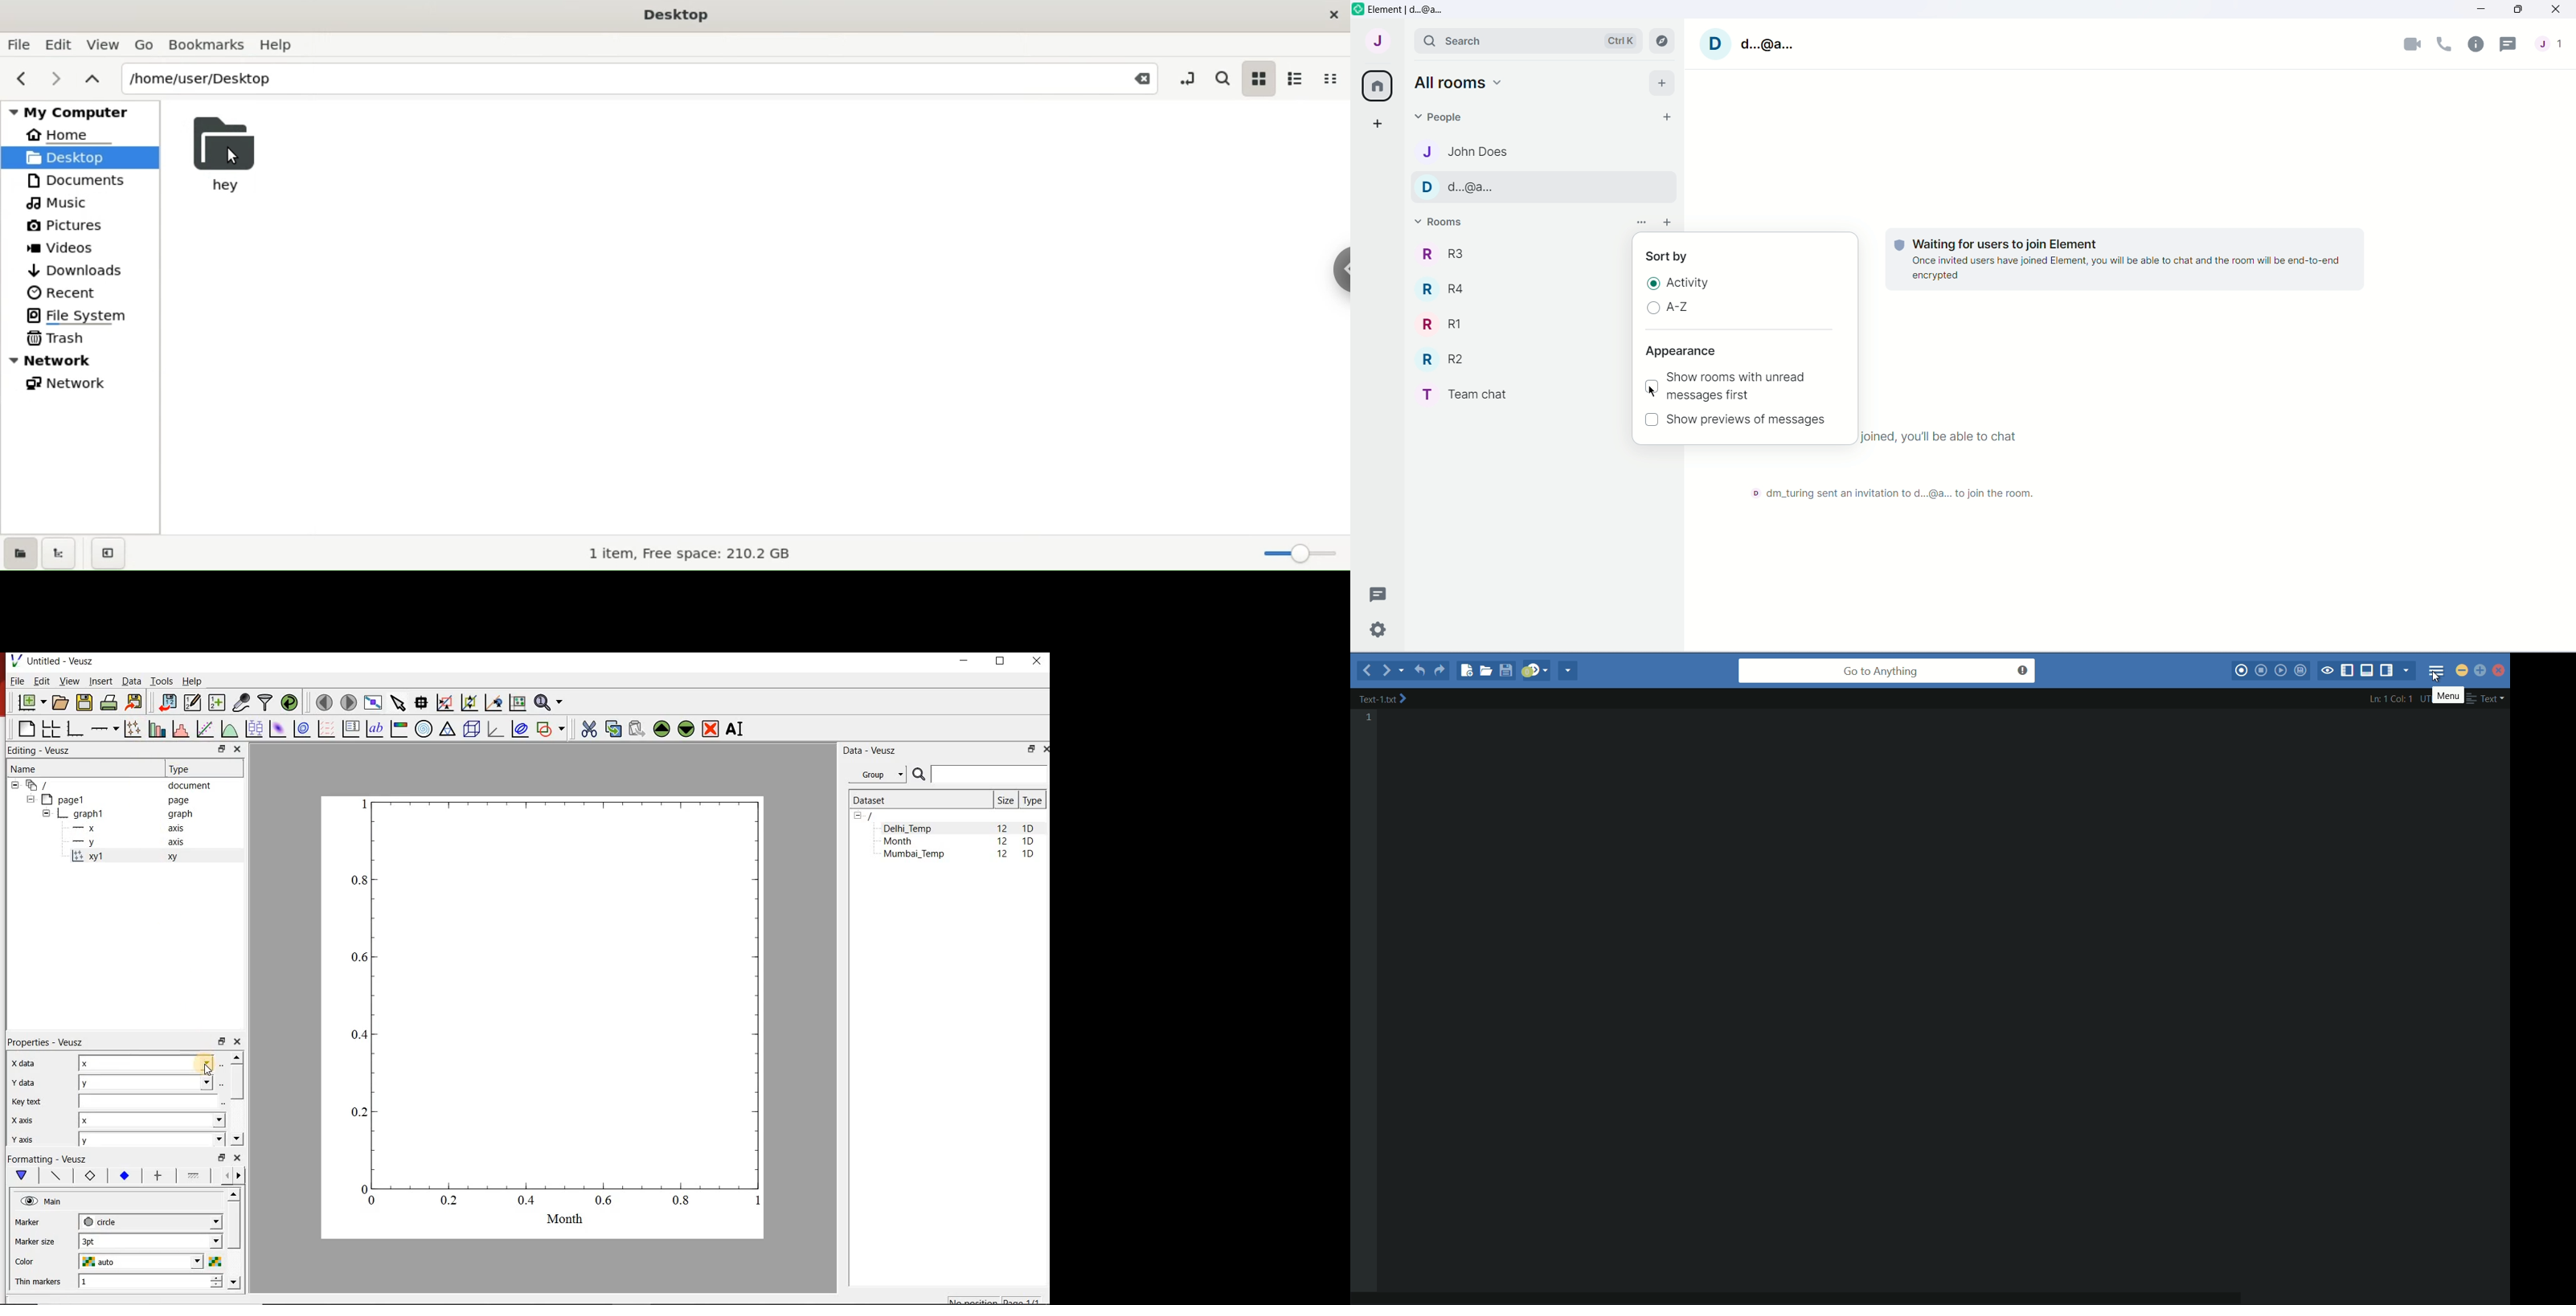 The width and height of the screenshot is (2576, 1316). I want to click on create new datasets using available options, so click(217, 703).